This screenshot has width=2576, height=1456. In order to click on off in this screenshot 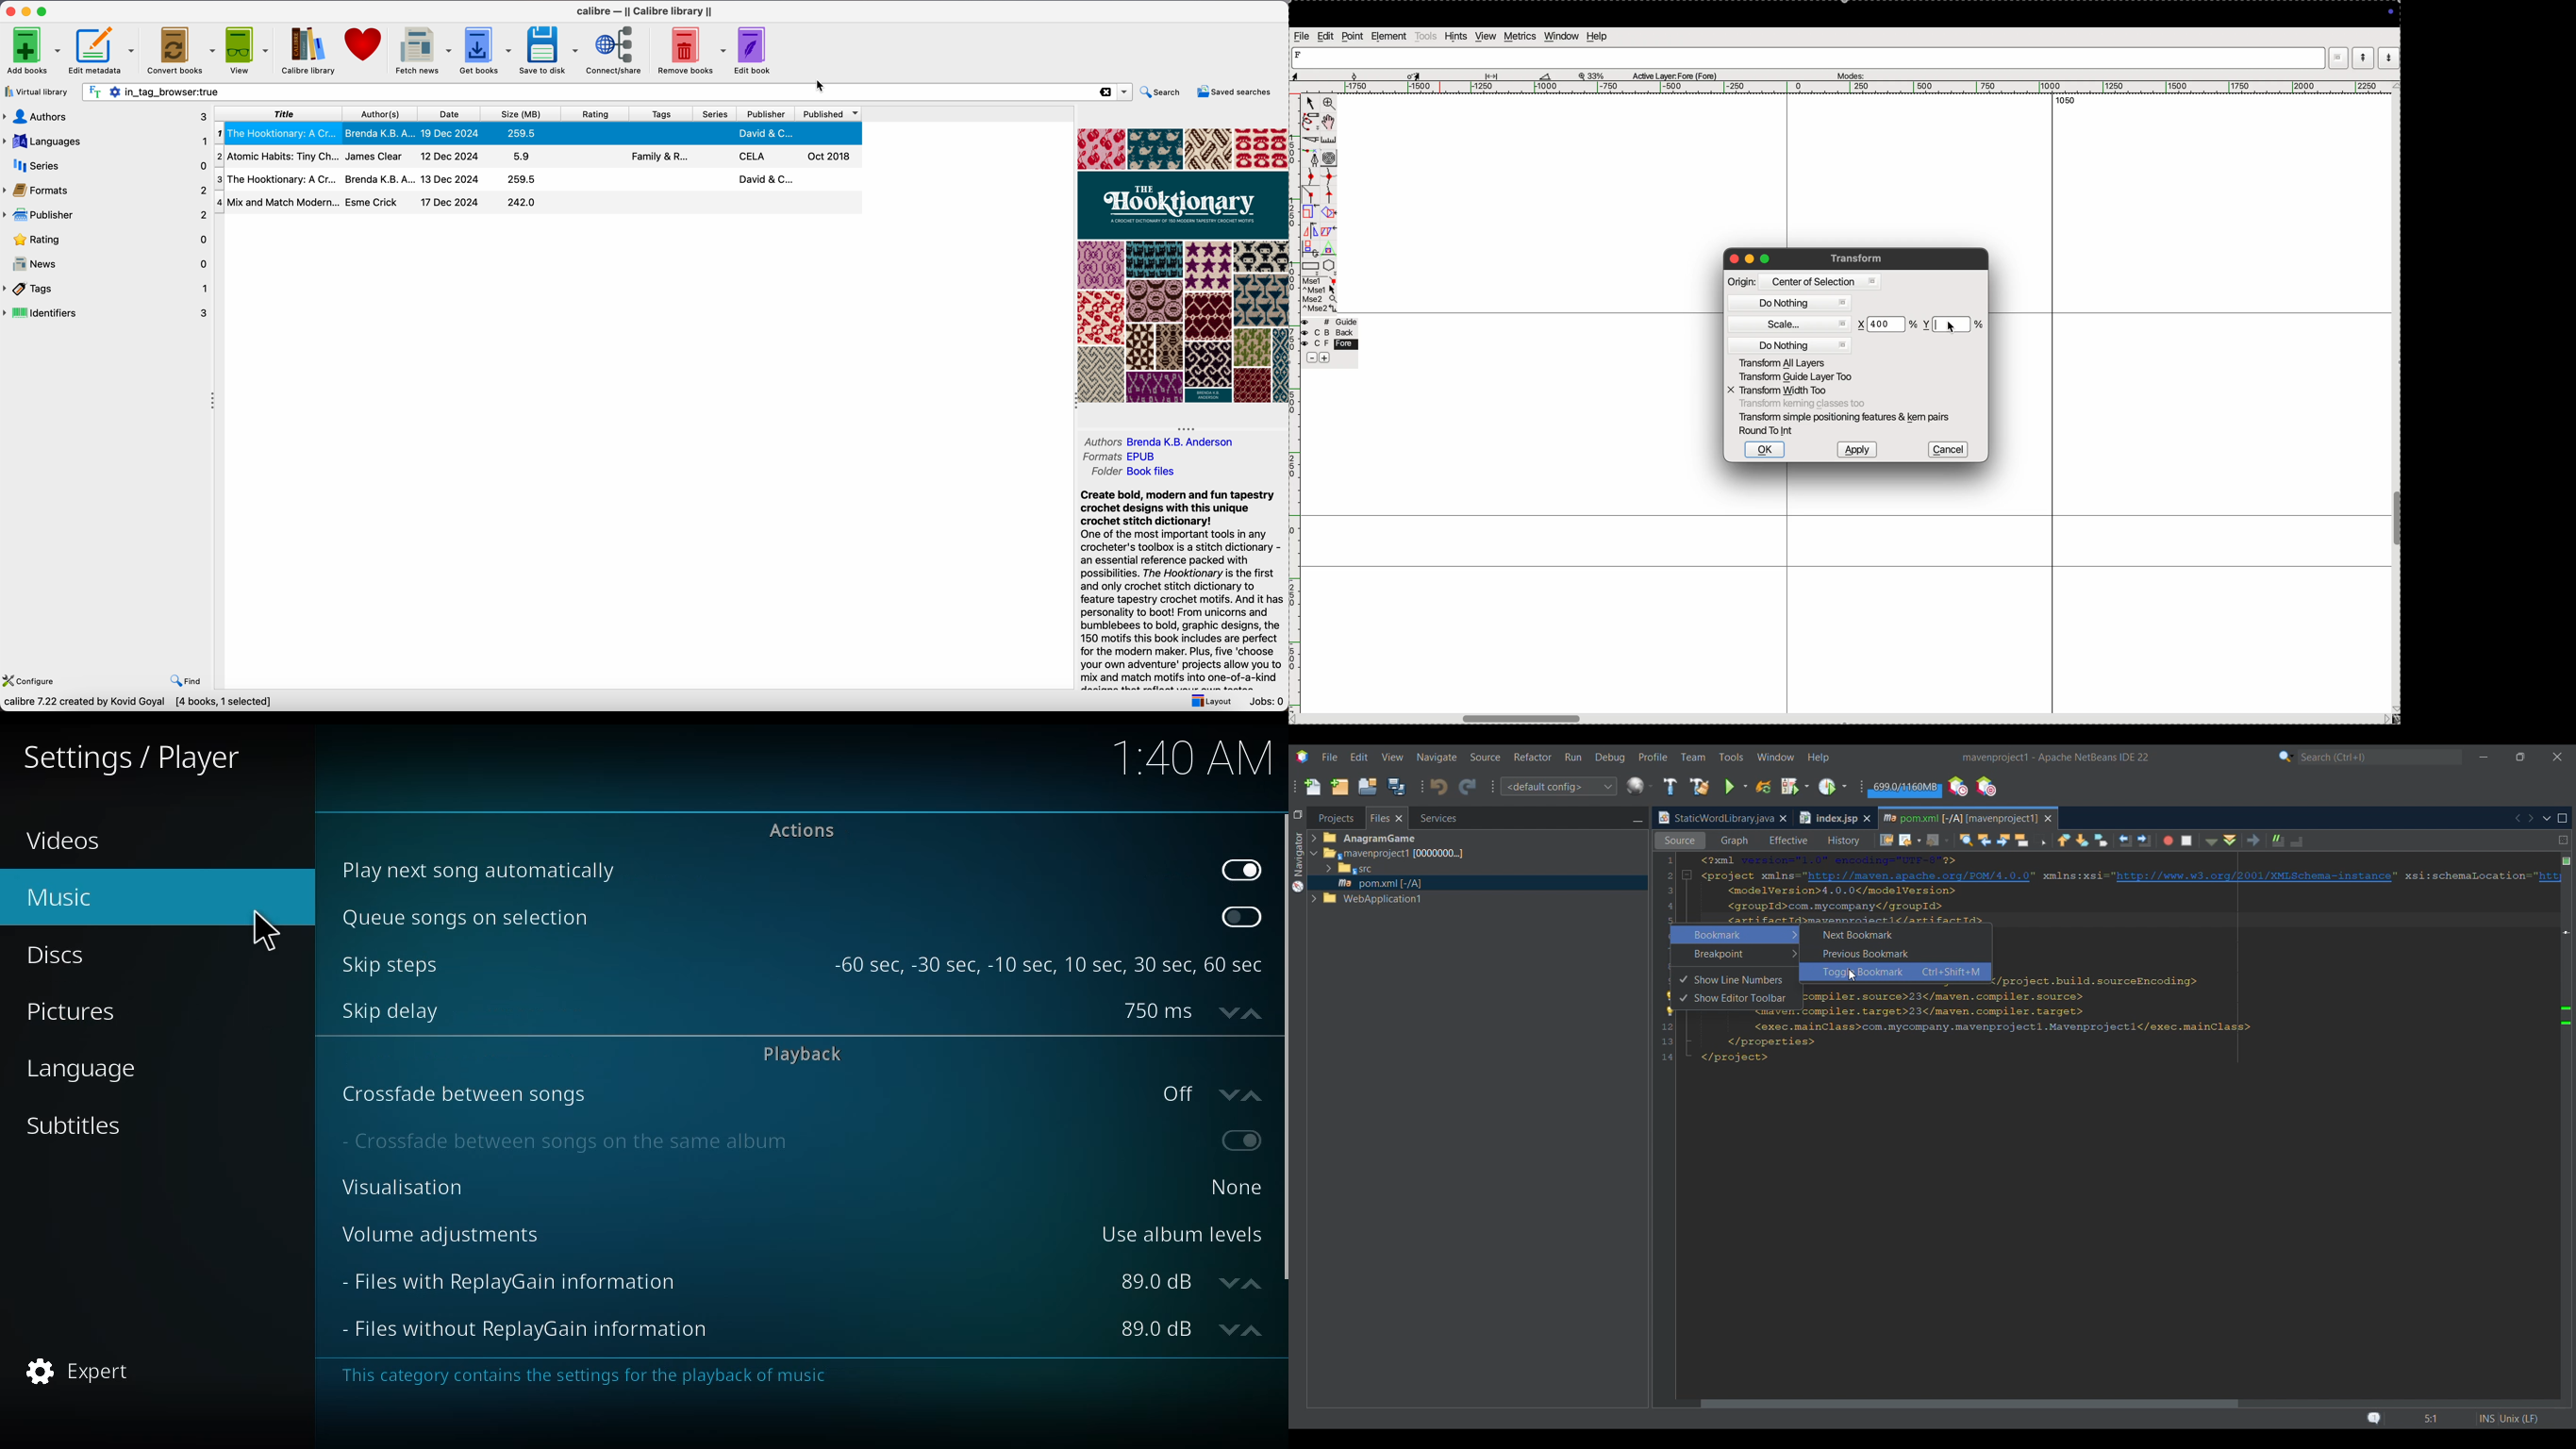, I will do `click(1210, 1092)`.